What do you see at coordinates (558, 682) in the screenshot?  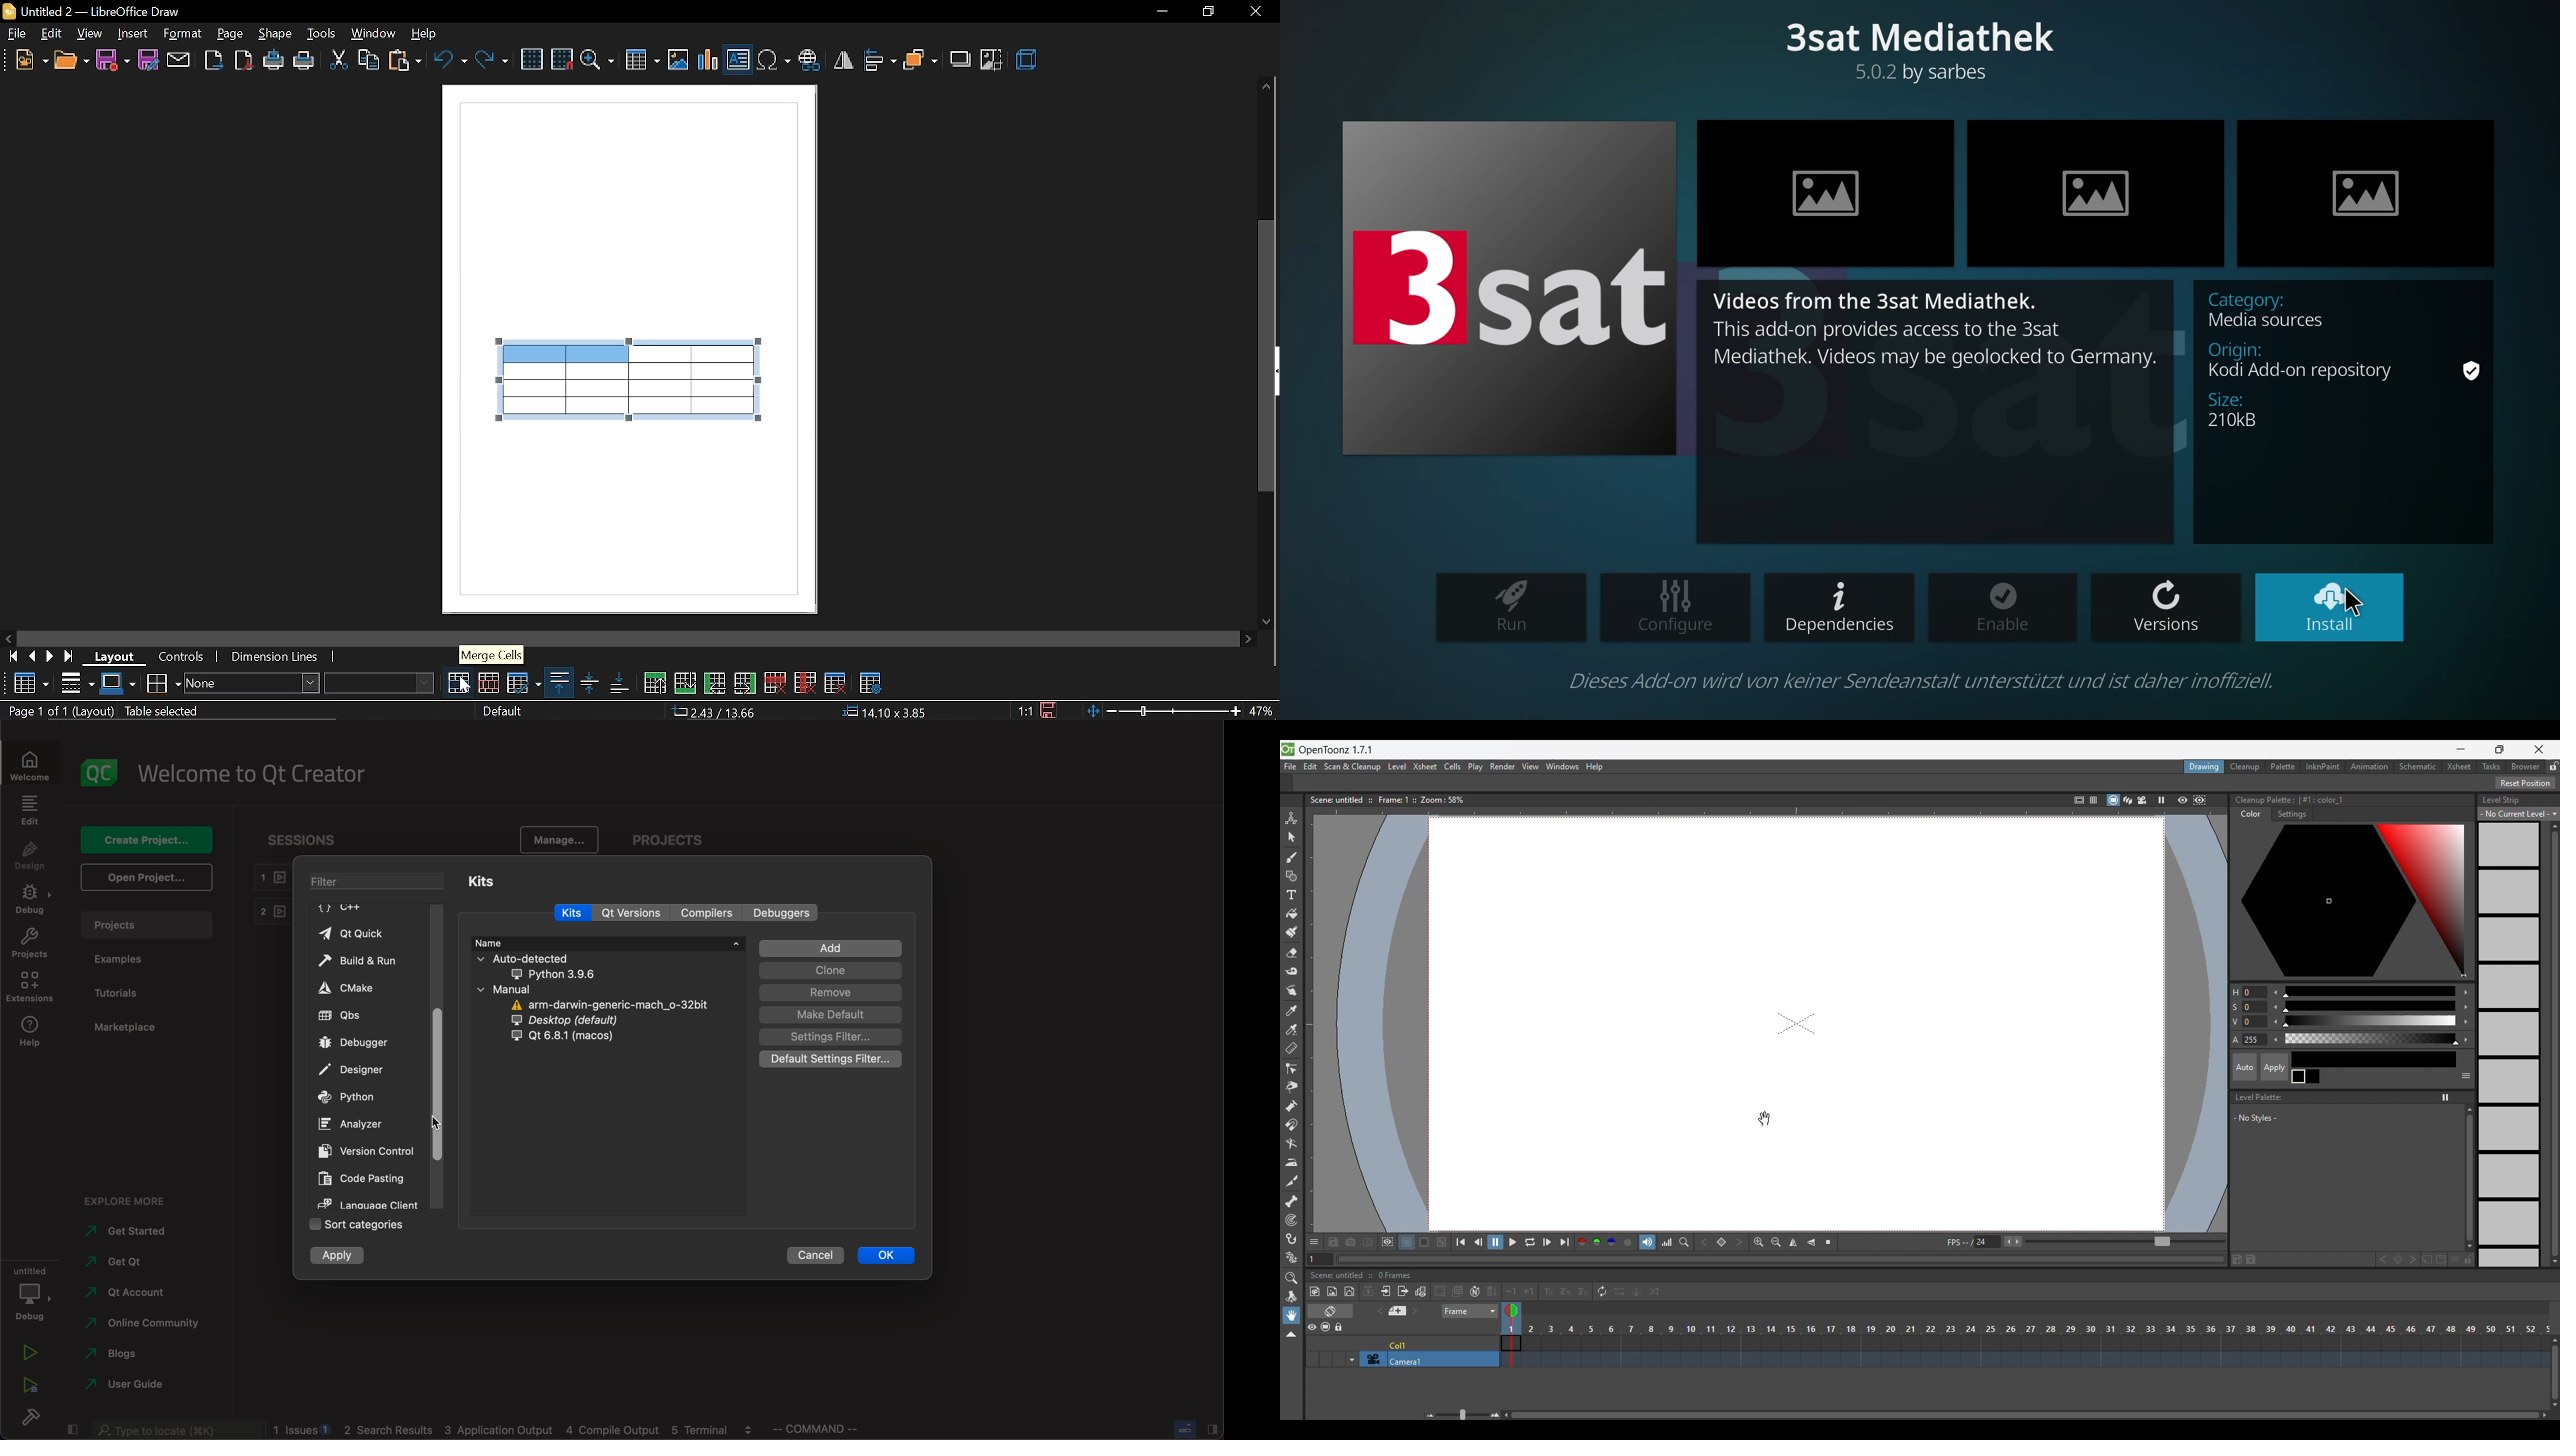 I see `align top` at bounding box center [558, 682].